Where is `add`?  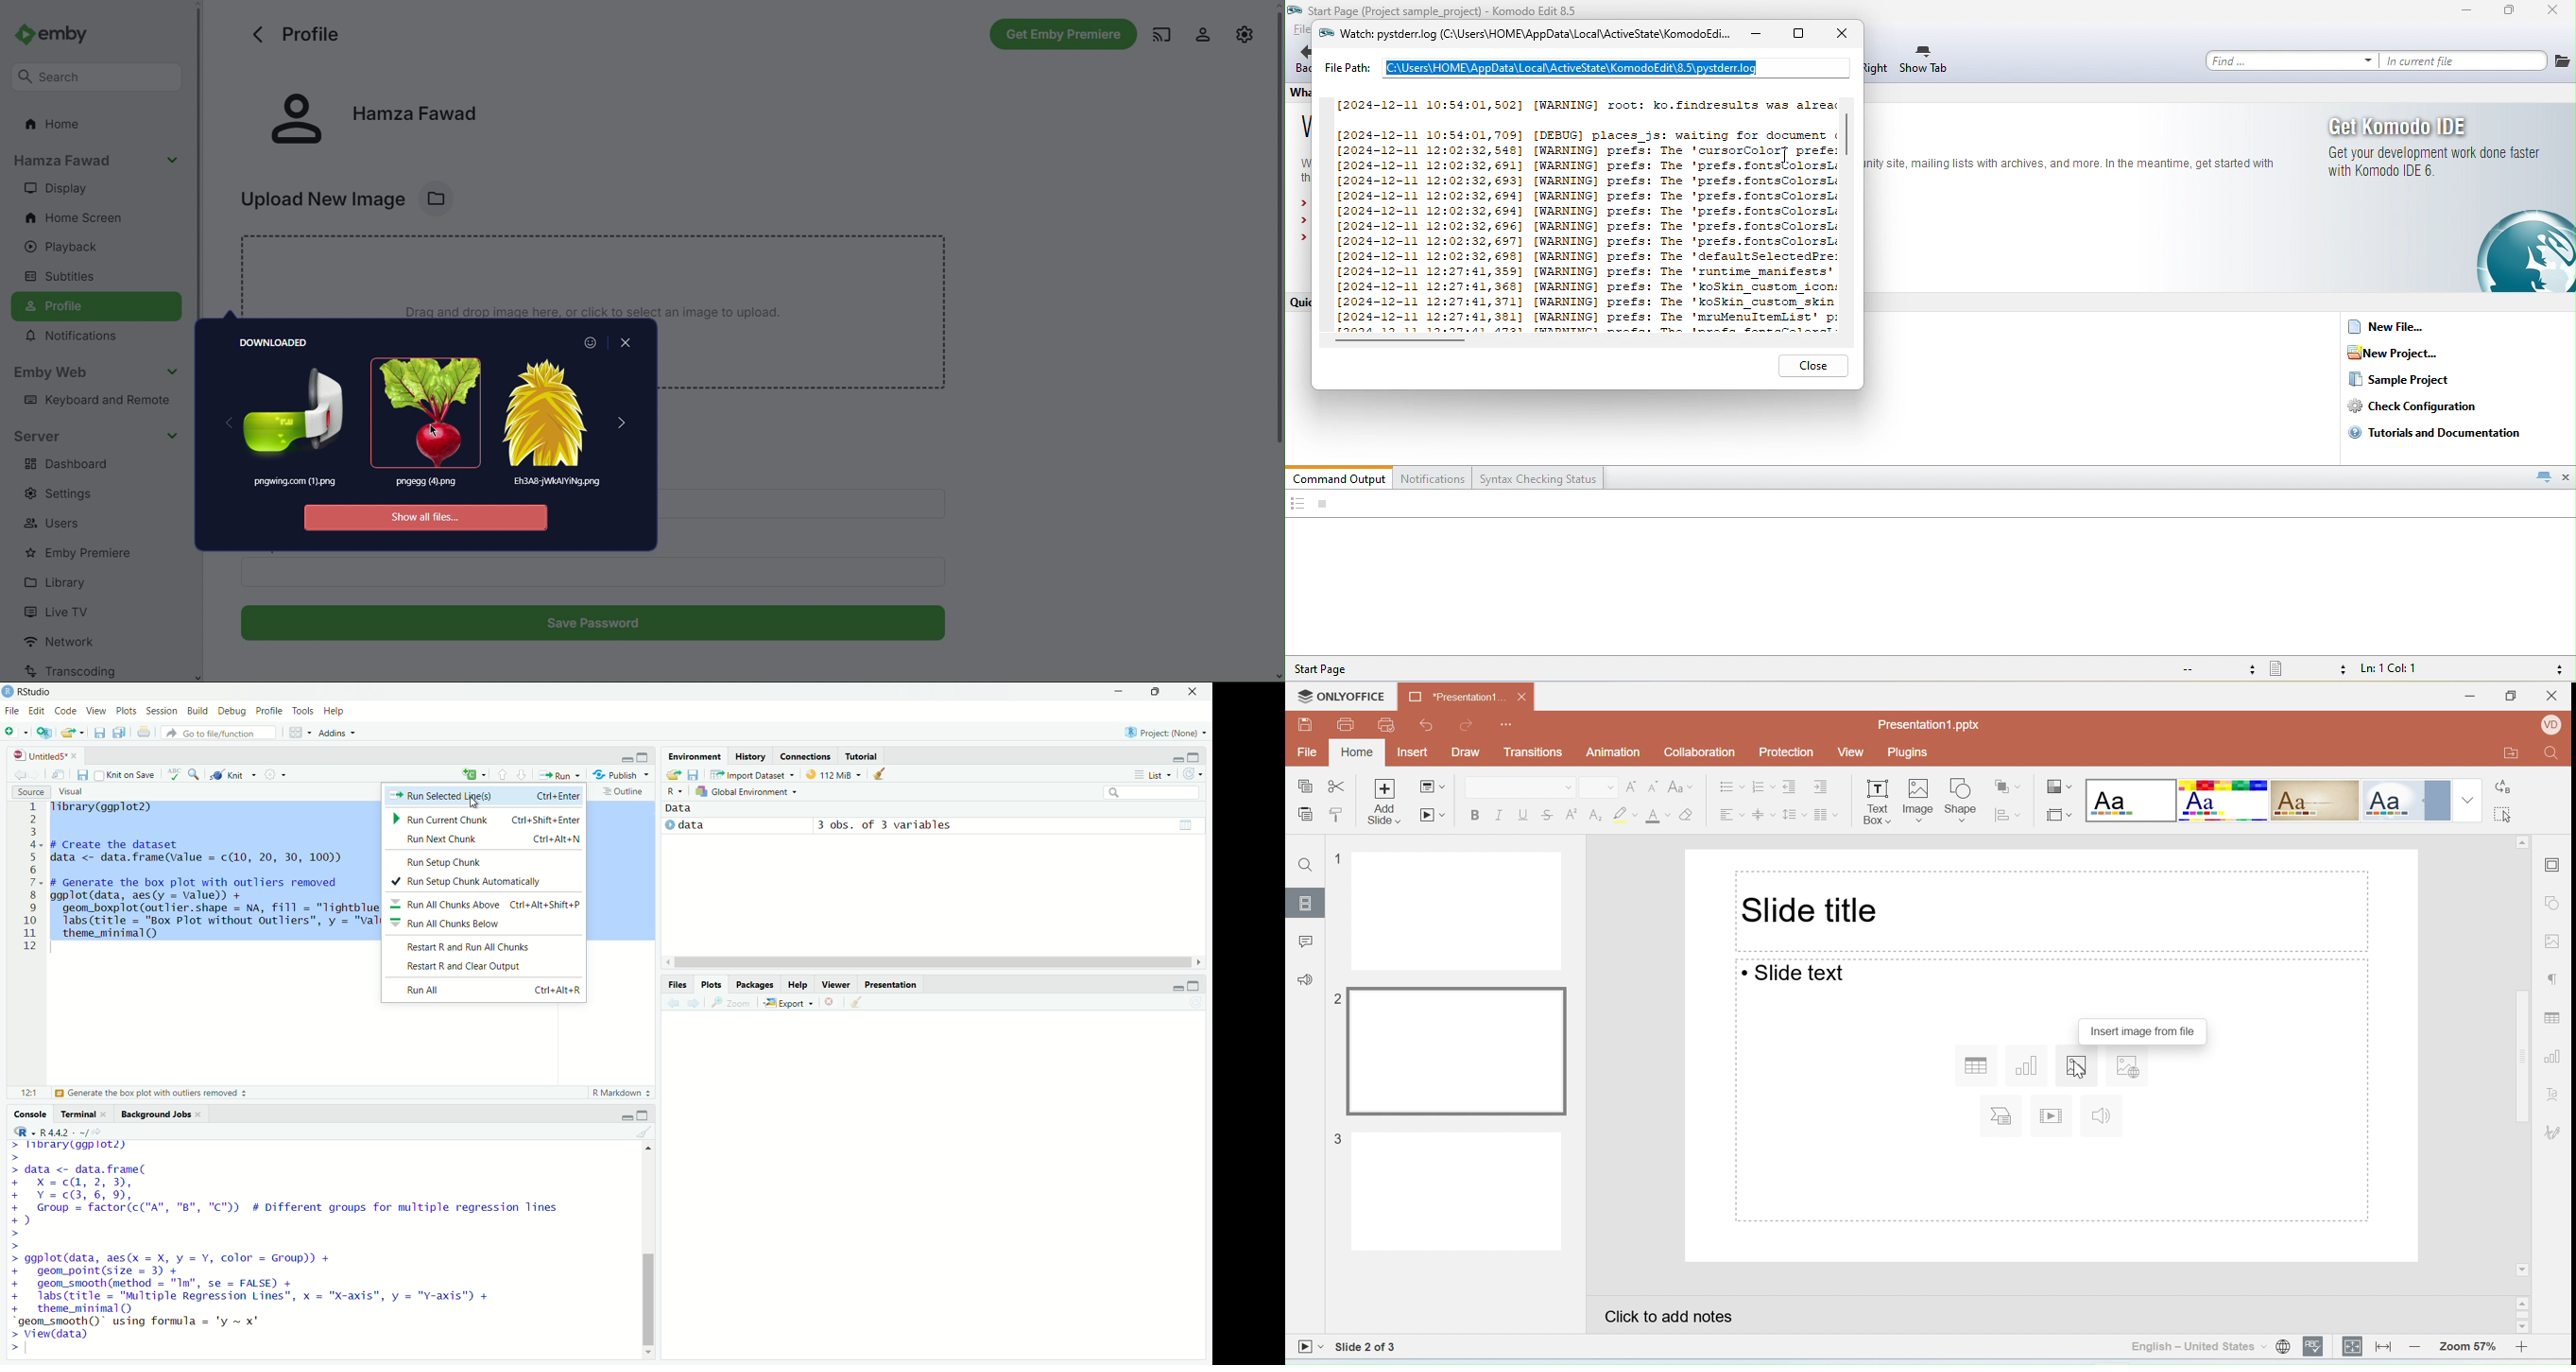
add is located at coordinates (15, 734).